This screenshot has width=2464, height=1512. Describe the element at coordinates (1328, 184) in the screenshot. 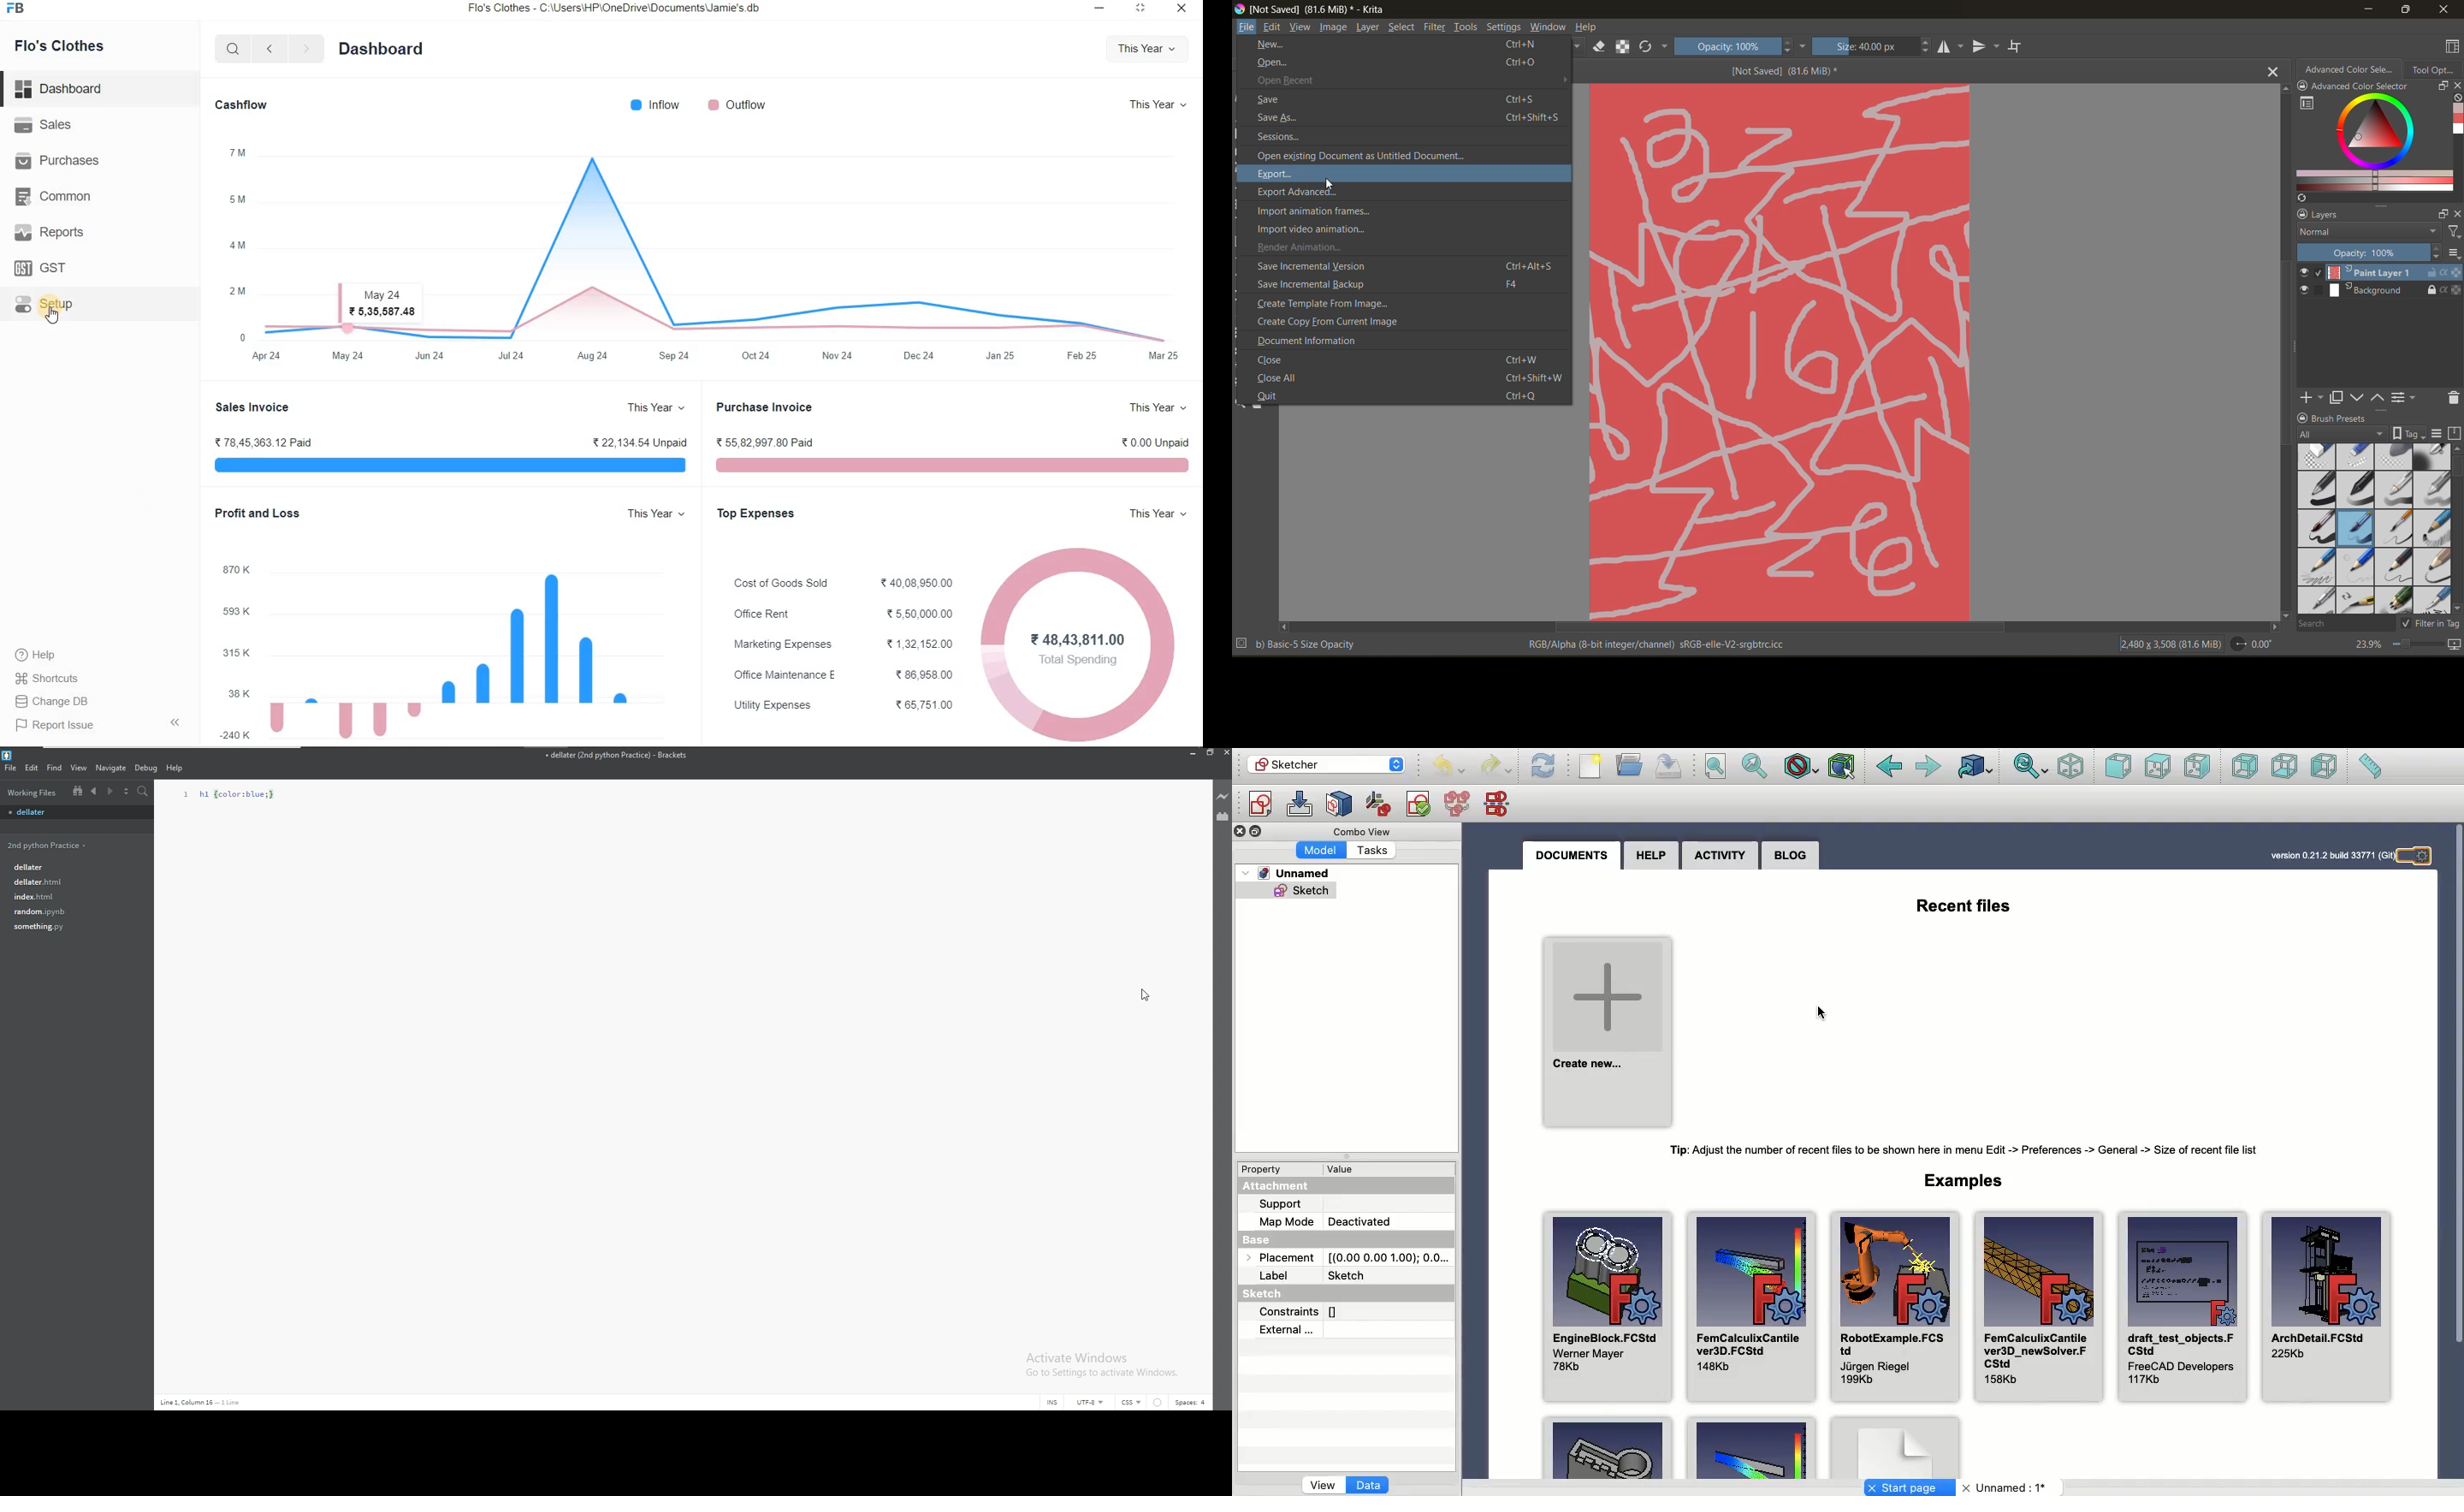

I see `Cursor` at that location.